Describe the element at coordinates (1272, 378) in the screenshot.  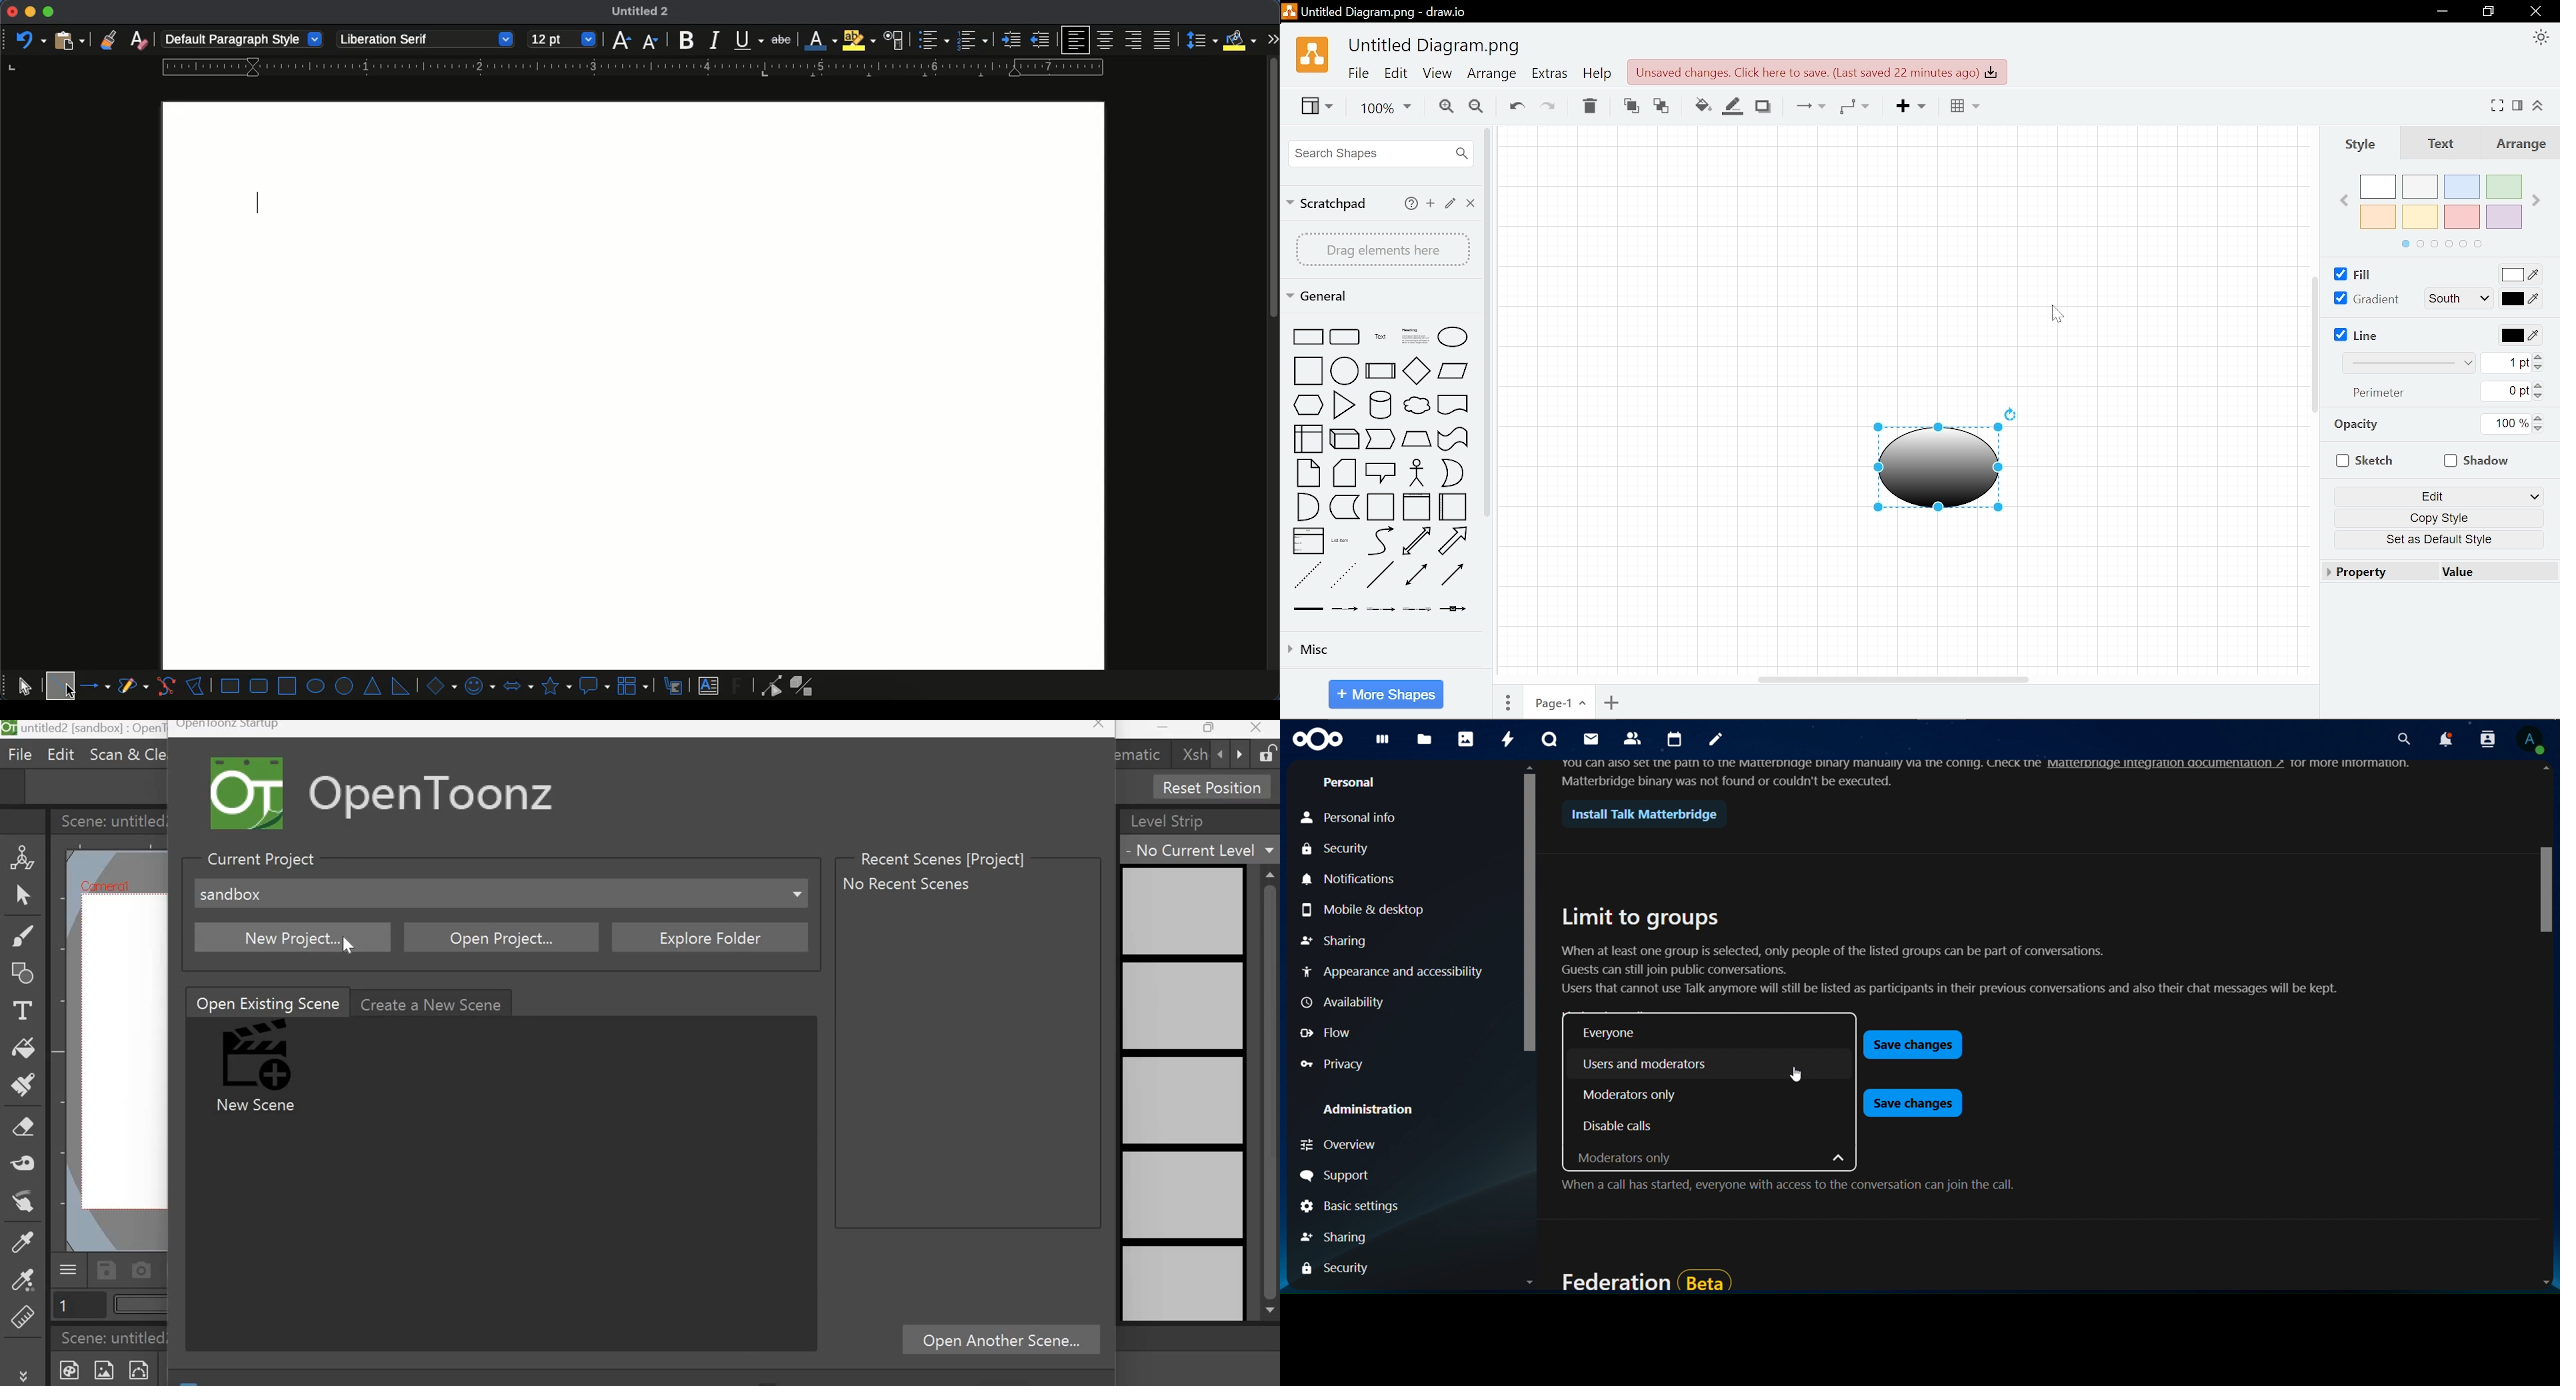
I see `scroll` at that location.